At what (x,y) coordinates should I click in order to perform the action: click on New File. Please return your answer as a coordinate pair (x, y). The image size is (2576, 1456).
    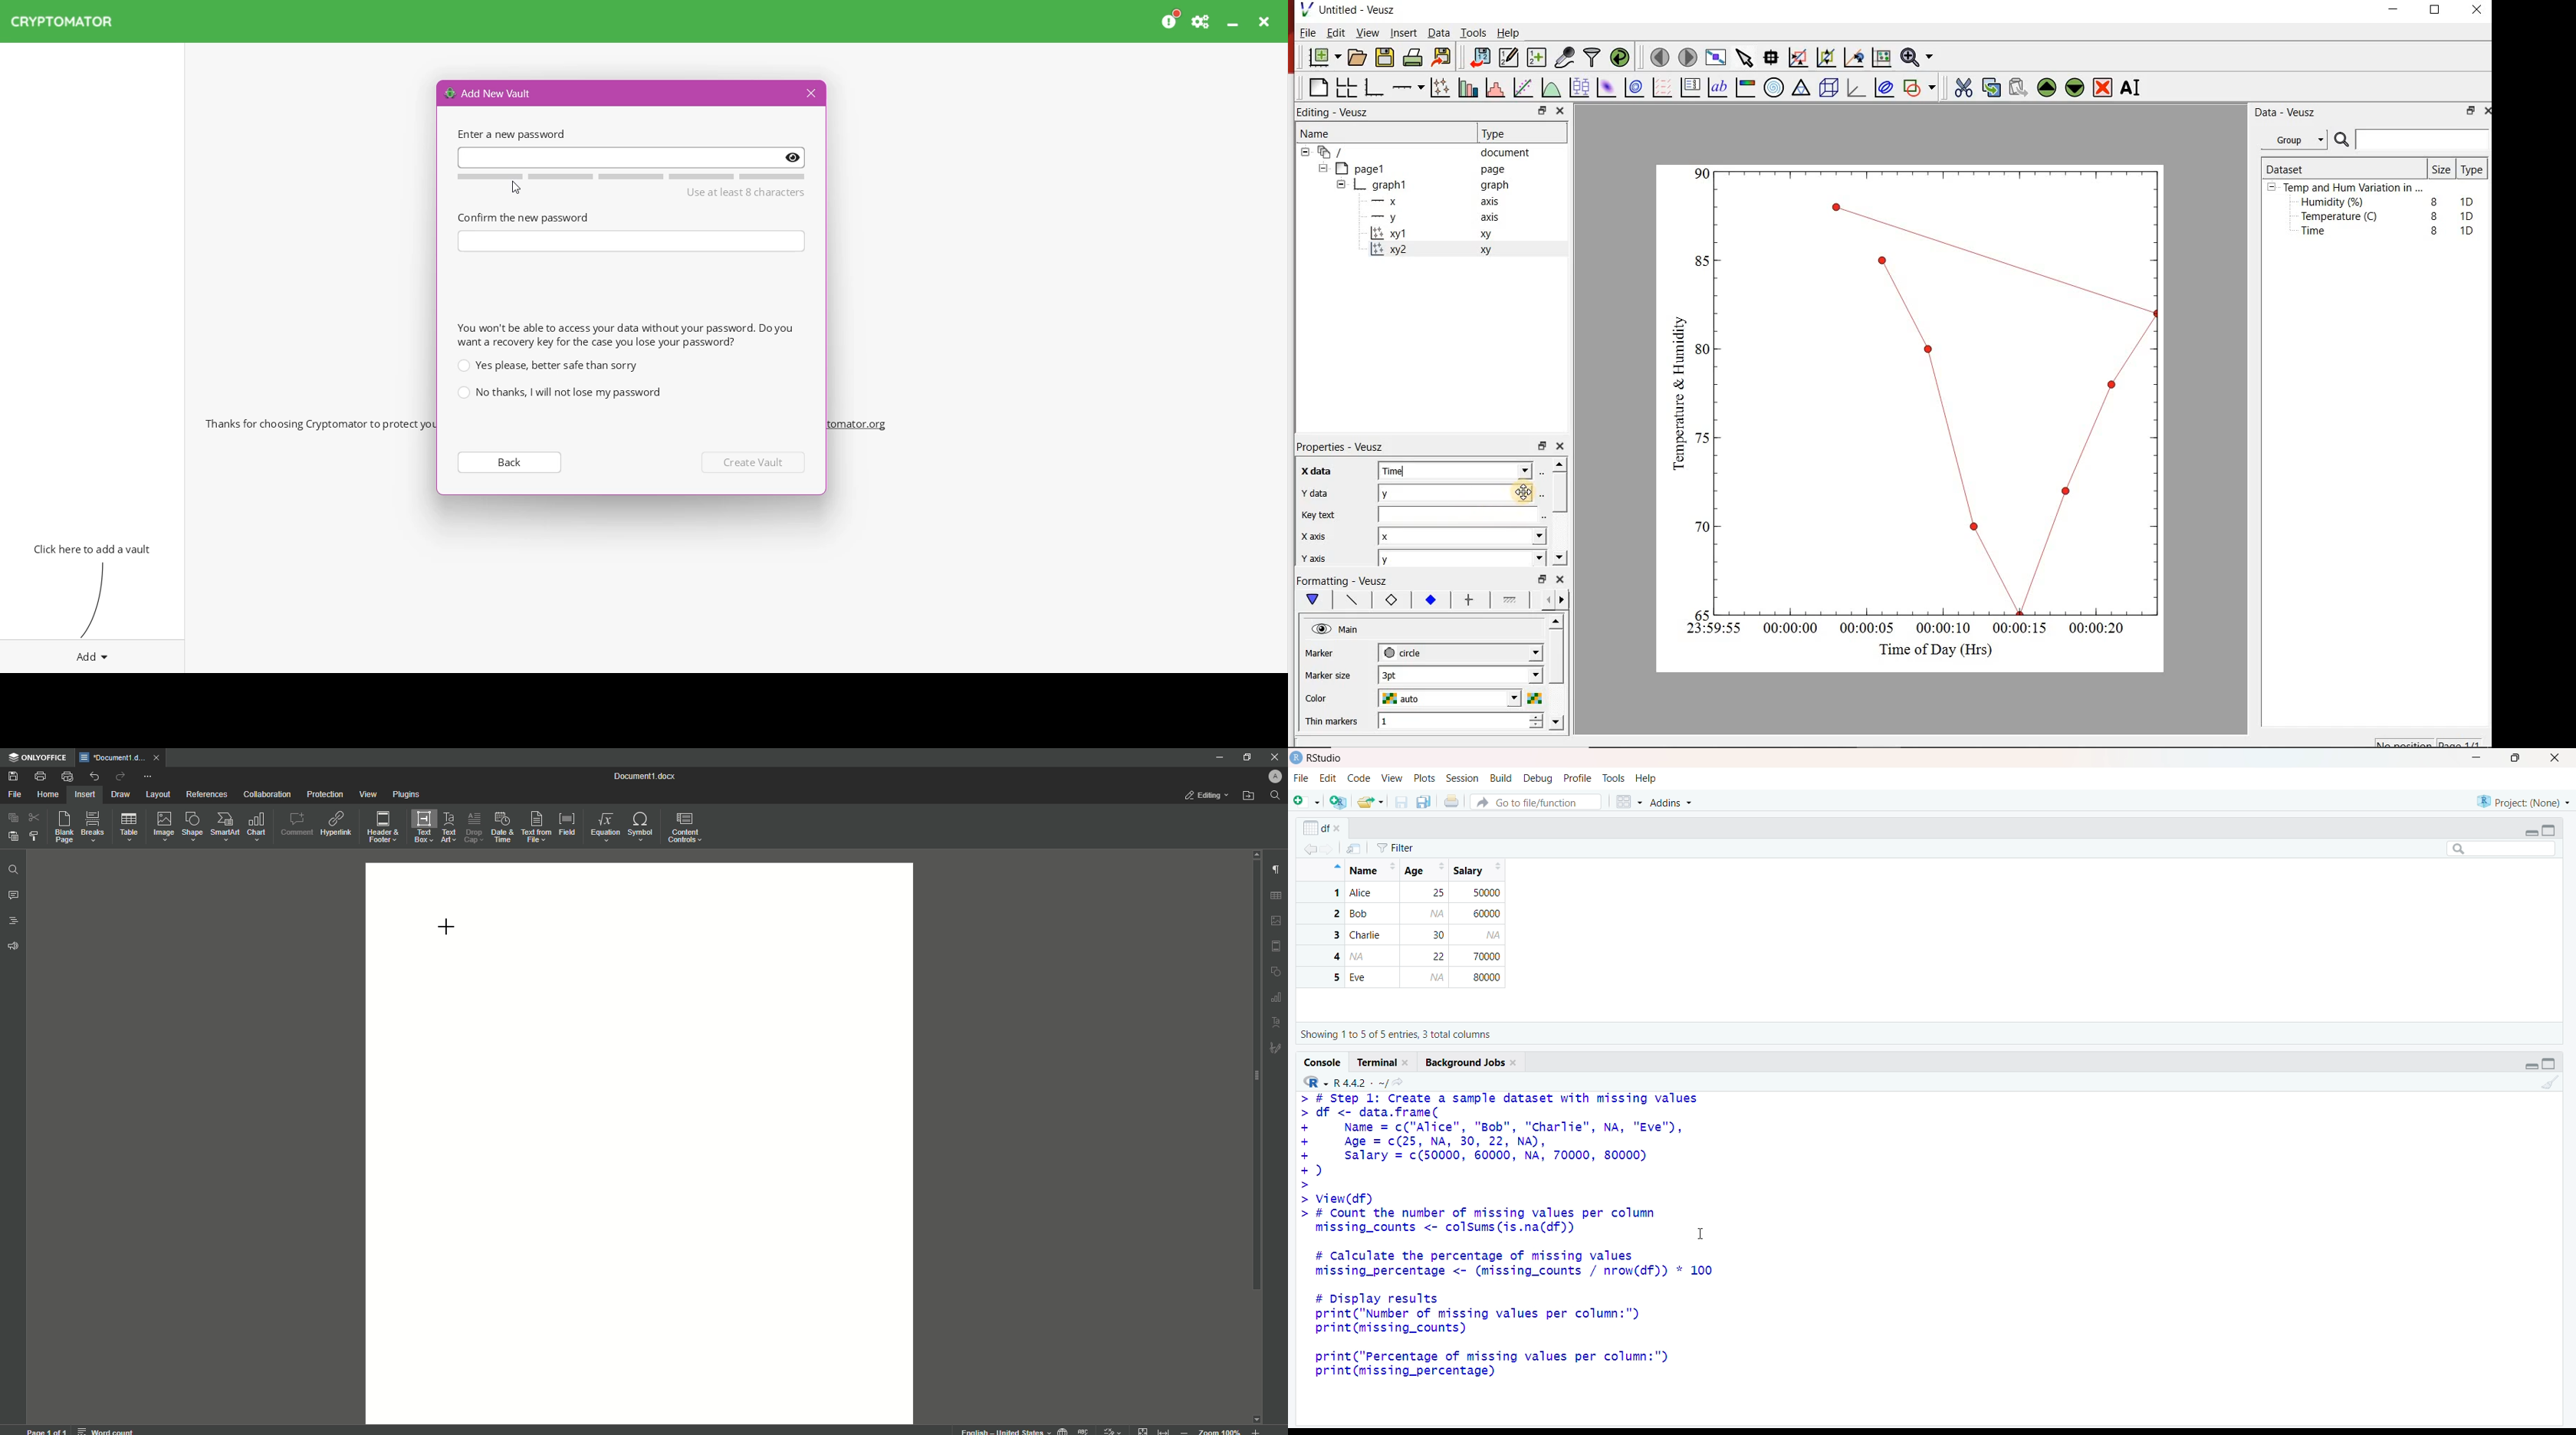
    Looking at the image, I should click on (1306, 802).